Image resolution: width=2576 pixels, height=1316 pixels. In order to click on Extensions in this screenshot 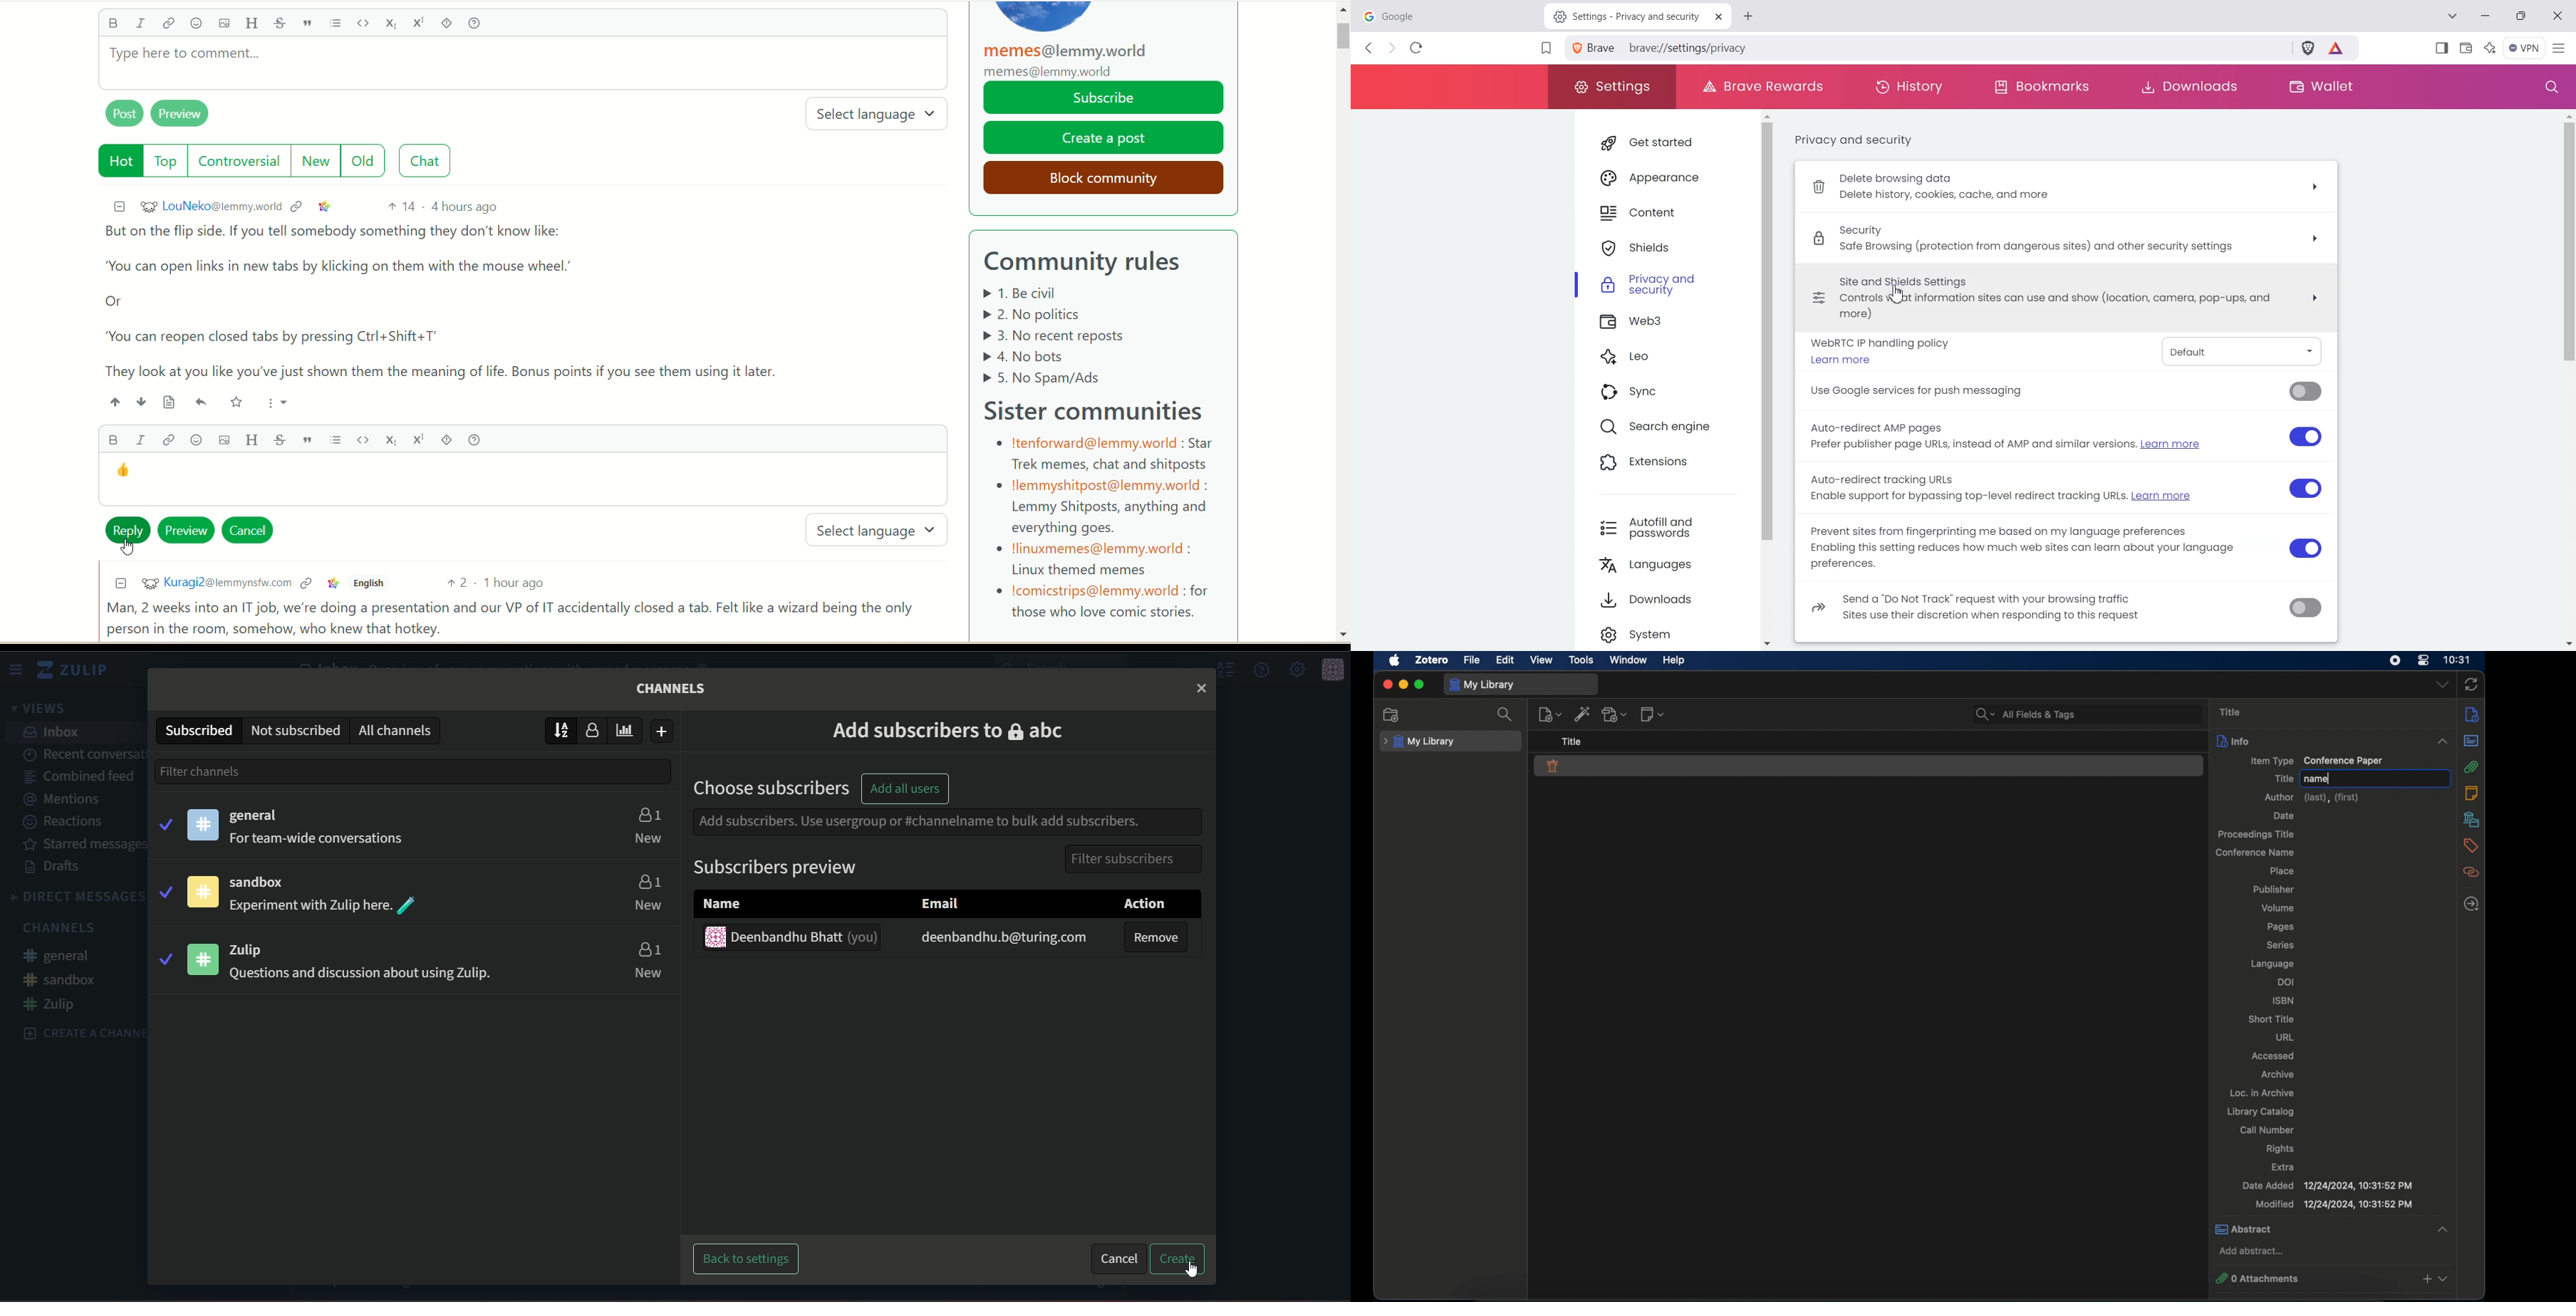, I will do `click(1664, 464)`.